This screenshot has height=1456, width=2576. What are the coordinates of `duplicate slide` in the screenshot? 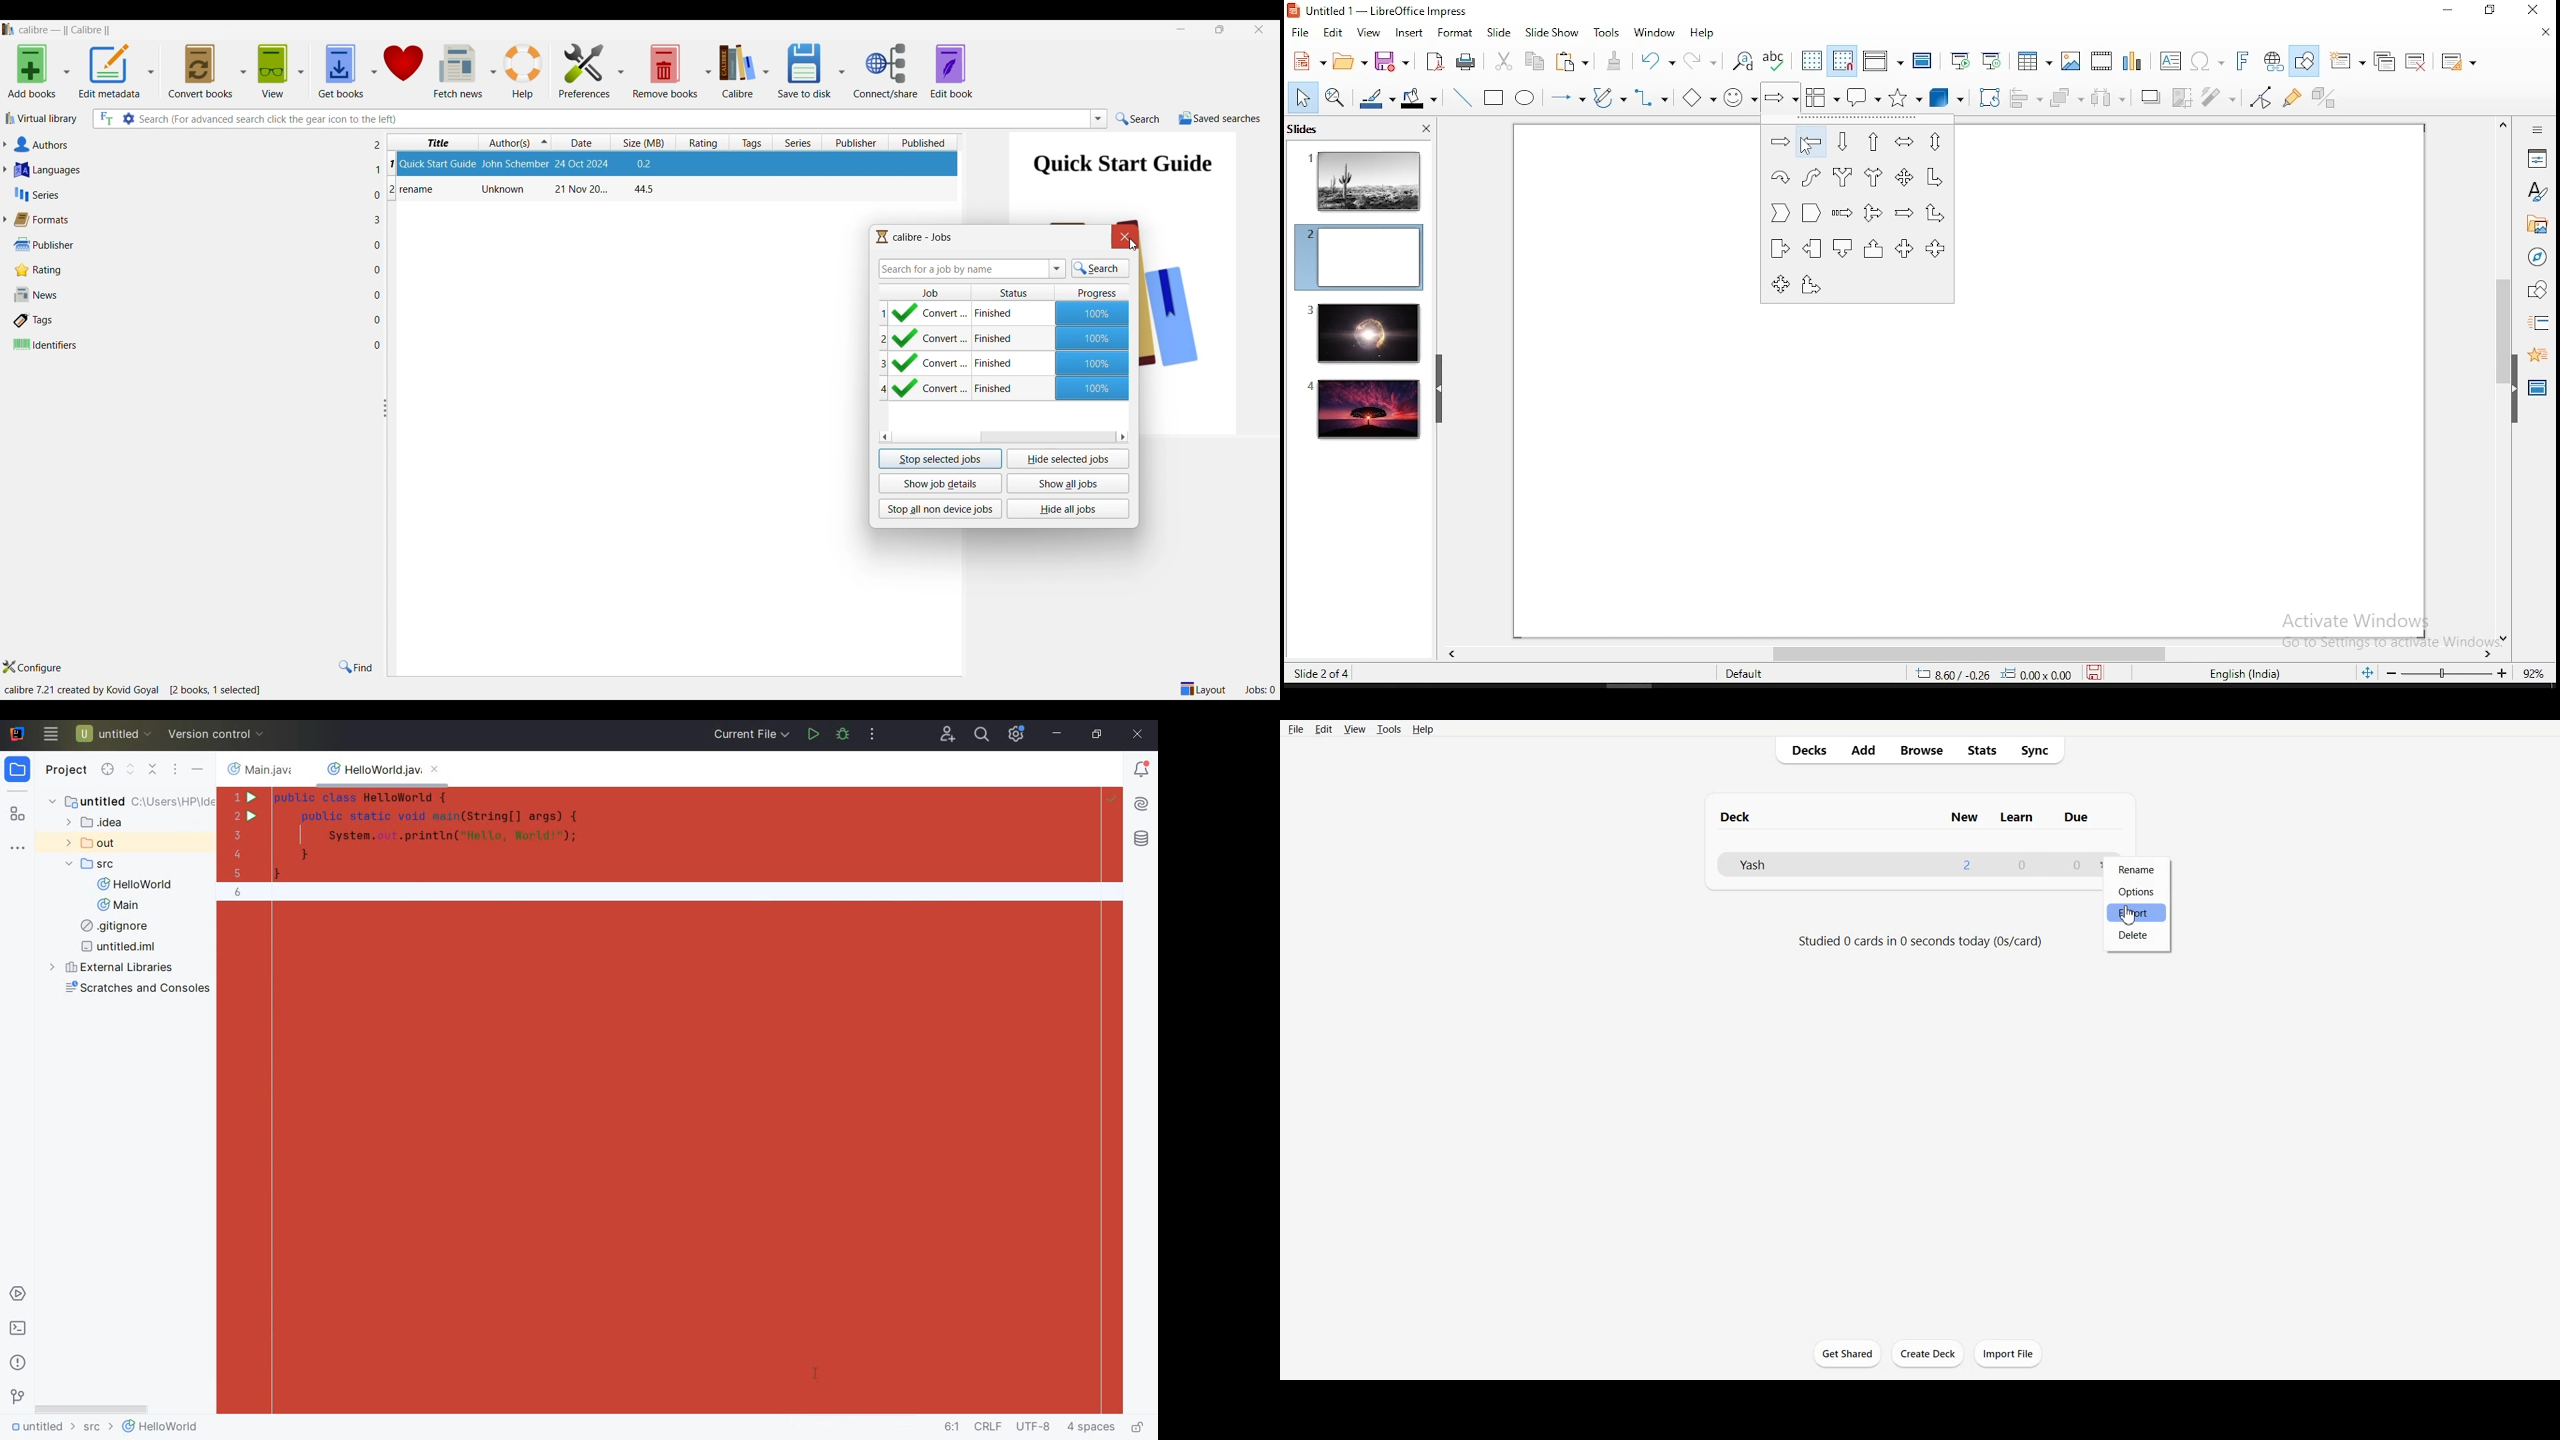 It's located at (2387, 62).